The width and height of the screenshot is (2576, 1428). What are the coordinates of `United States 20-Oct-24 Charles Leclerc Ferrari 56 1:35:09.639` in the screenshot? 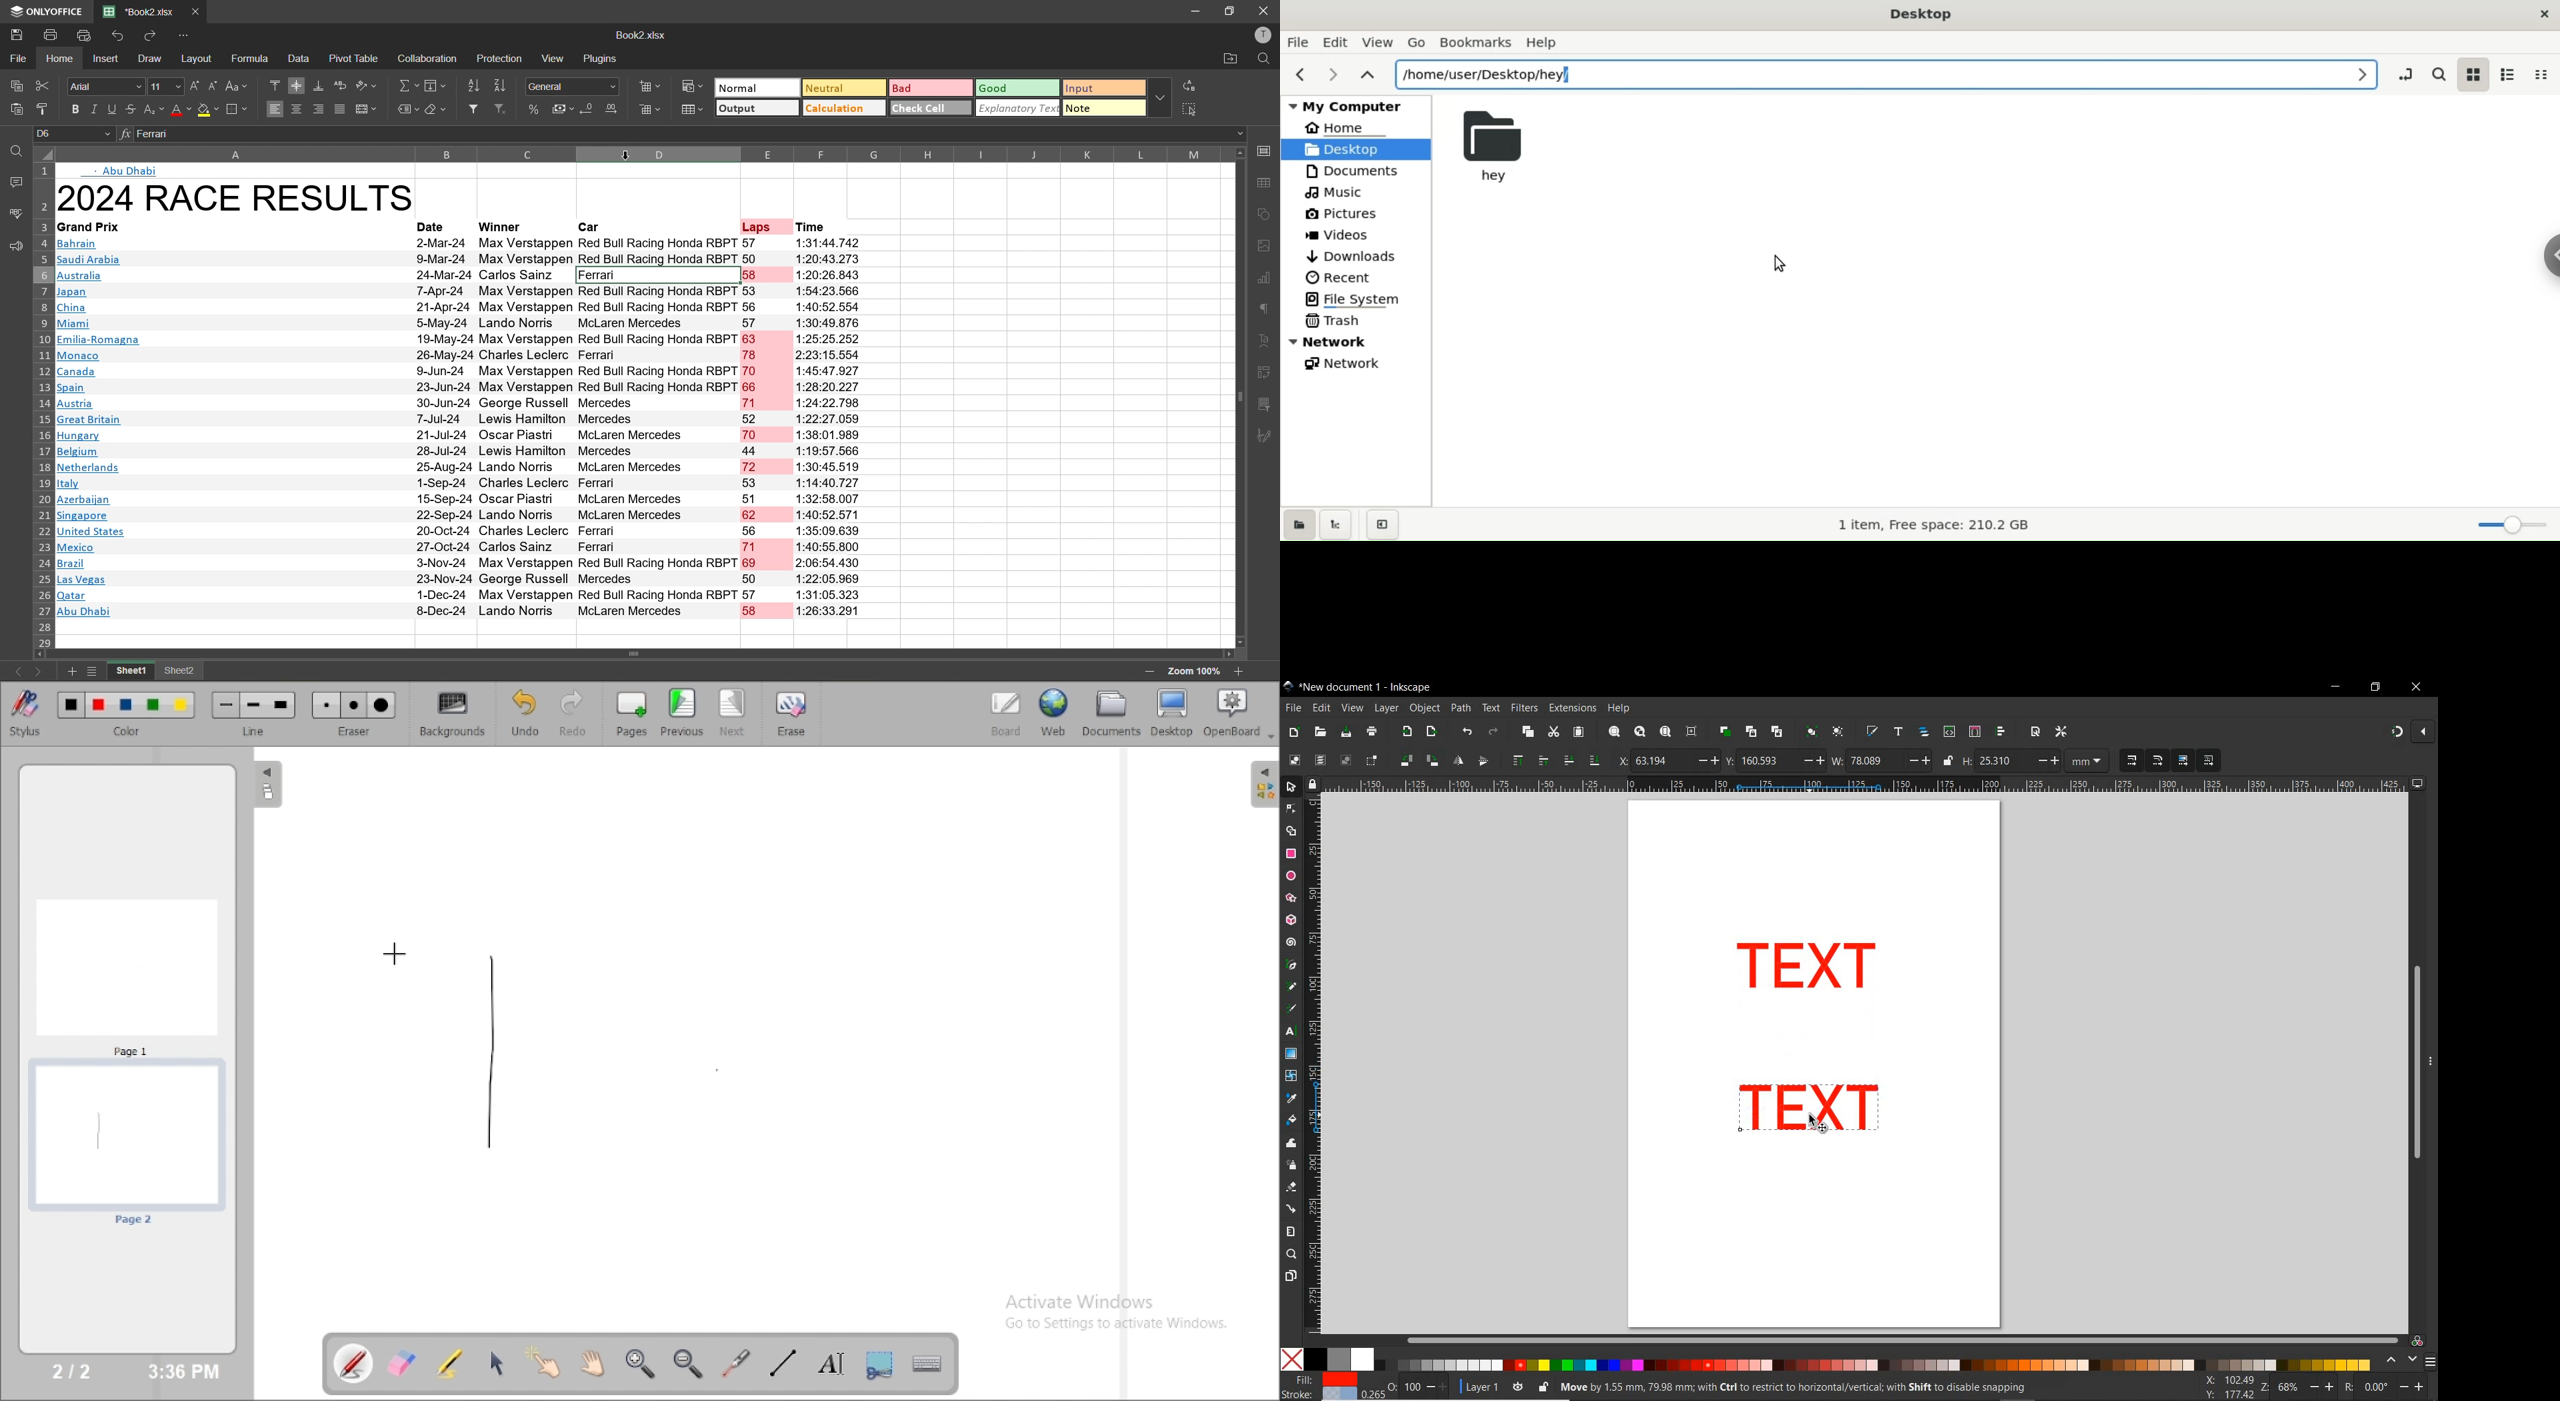 It's located at (465, 531).